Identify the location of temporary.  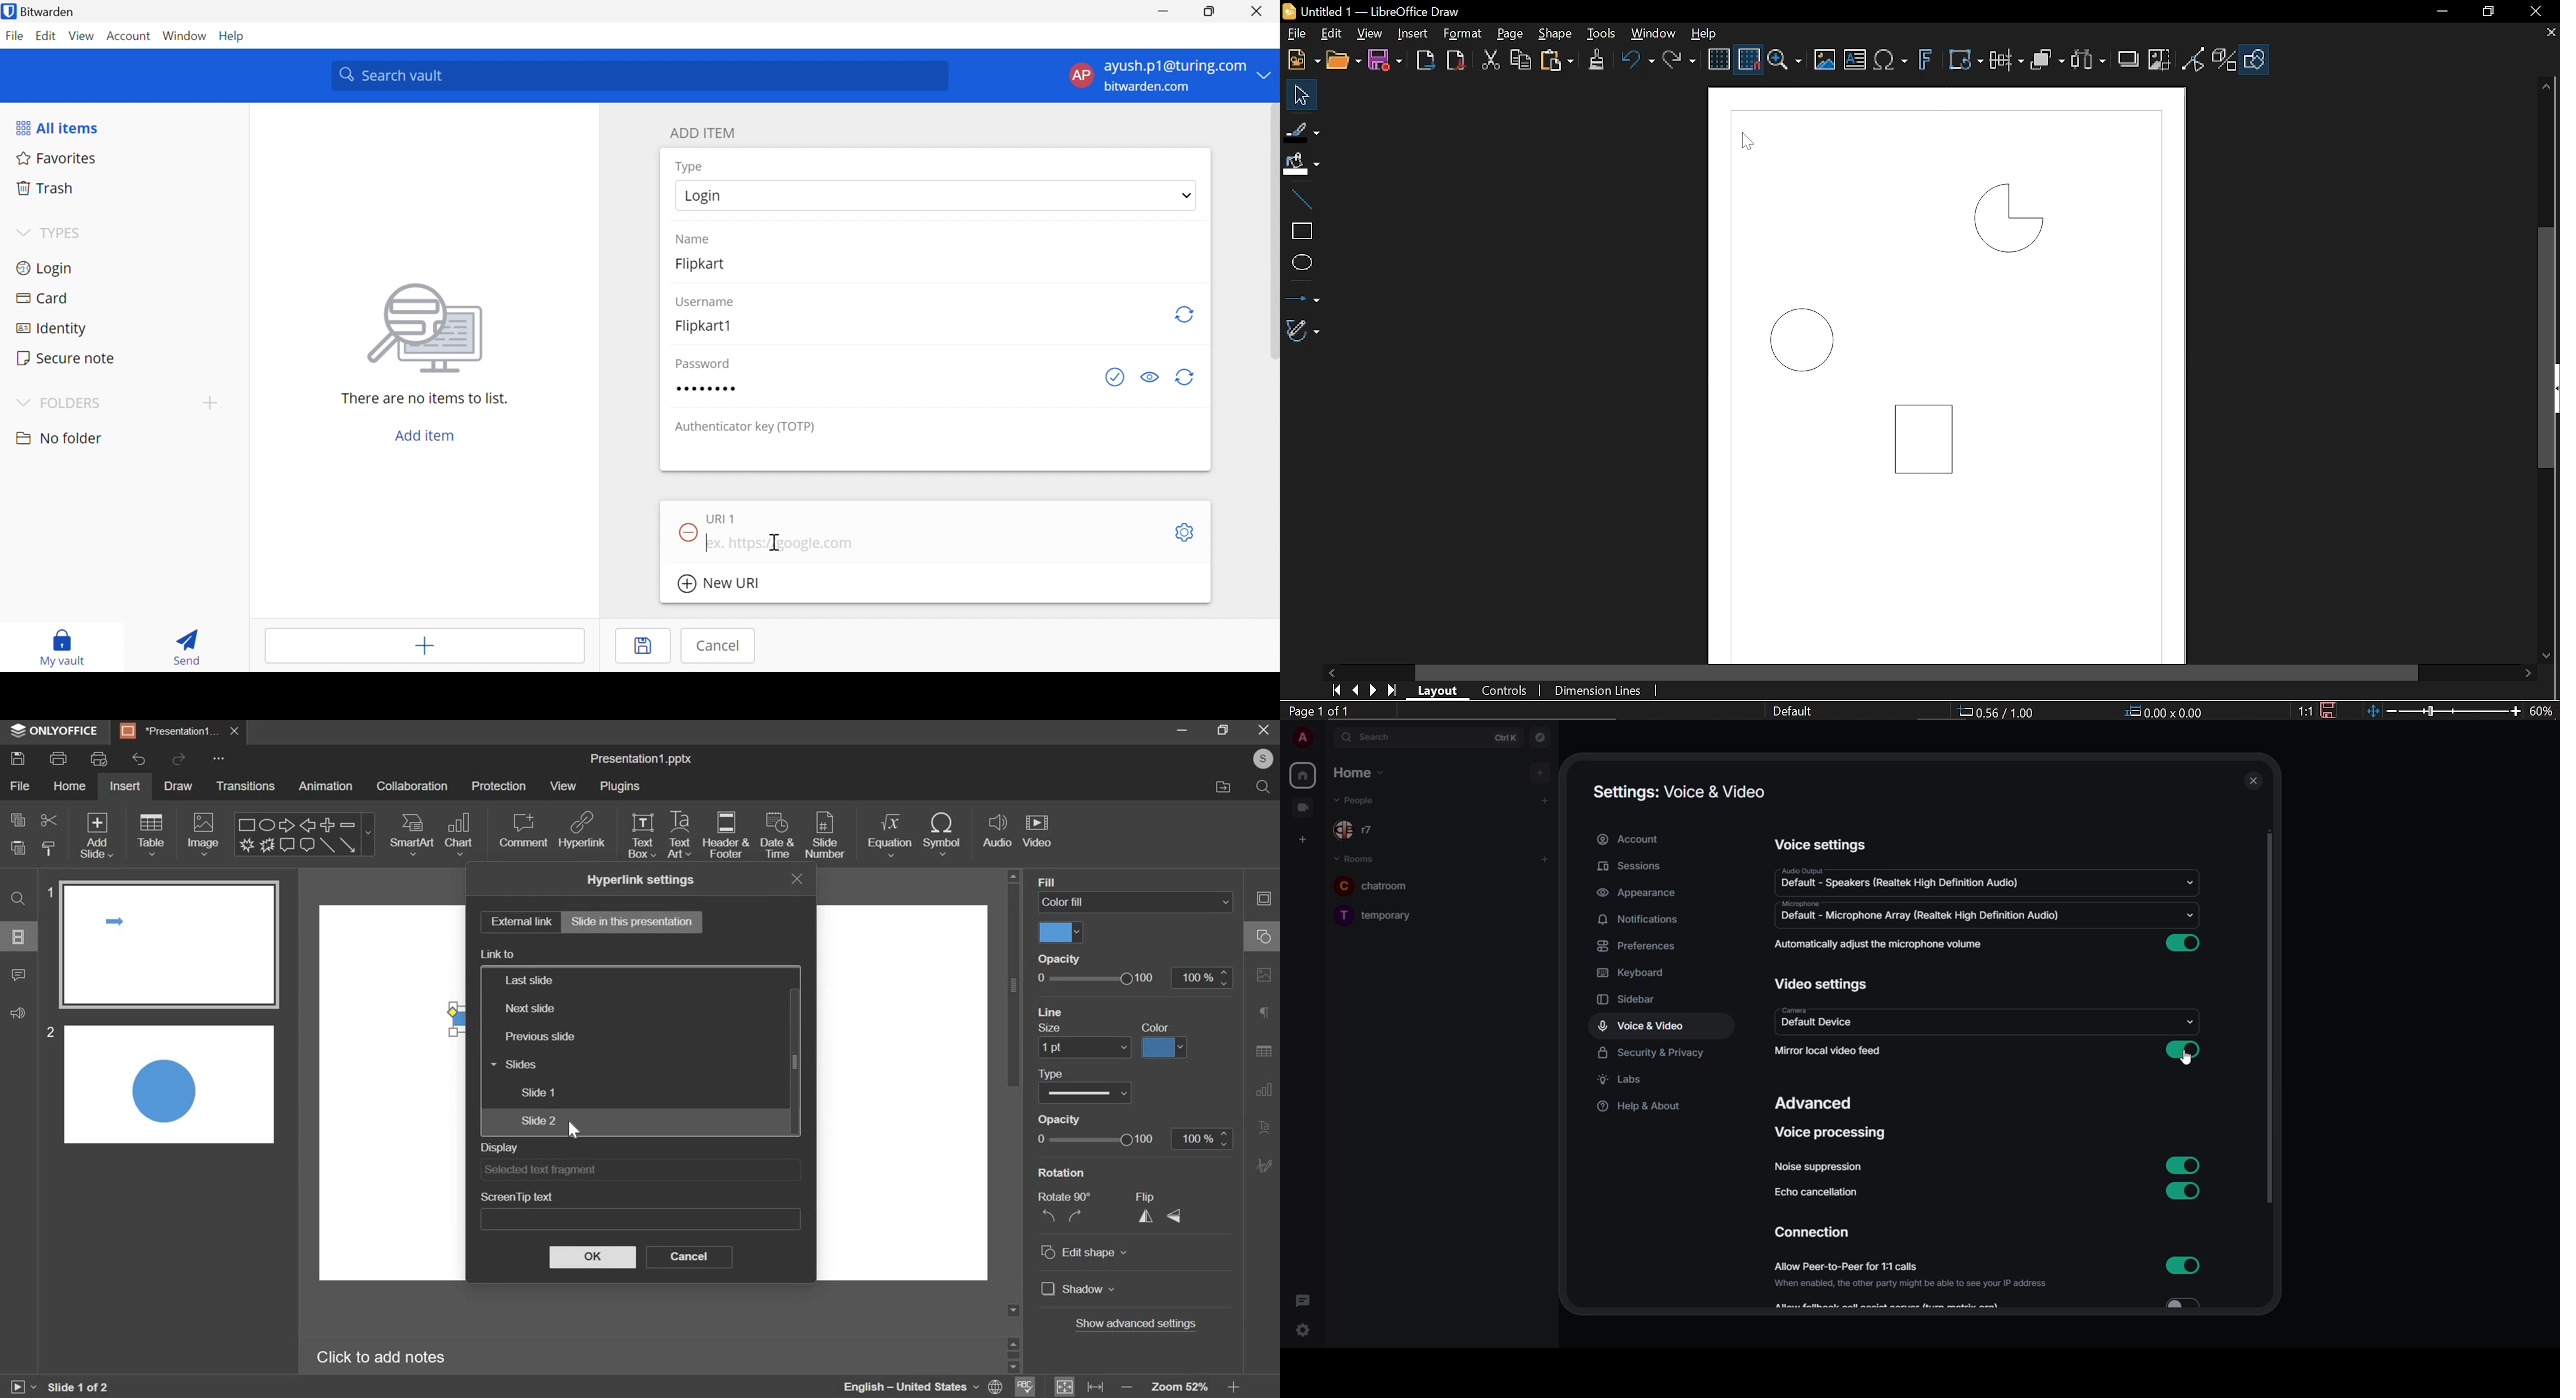
(1380, 914).